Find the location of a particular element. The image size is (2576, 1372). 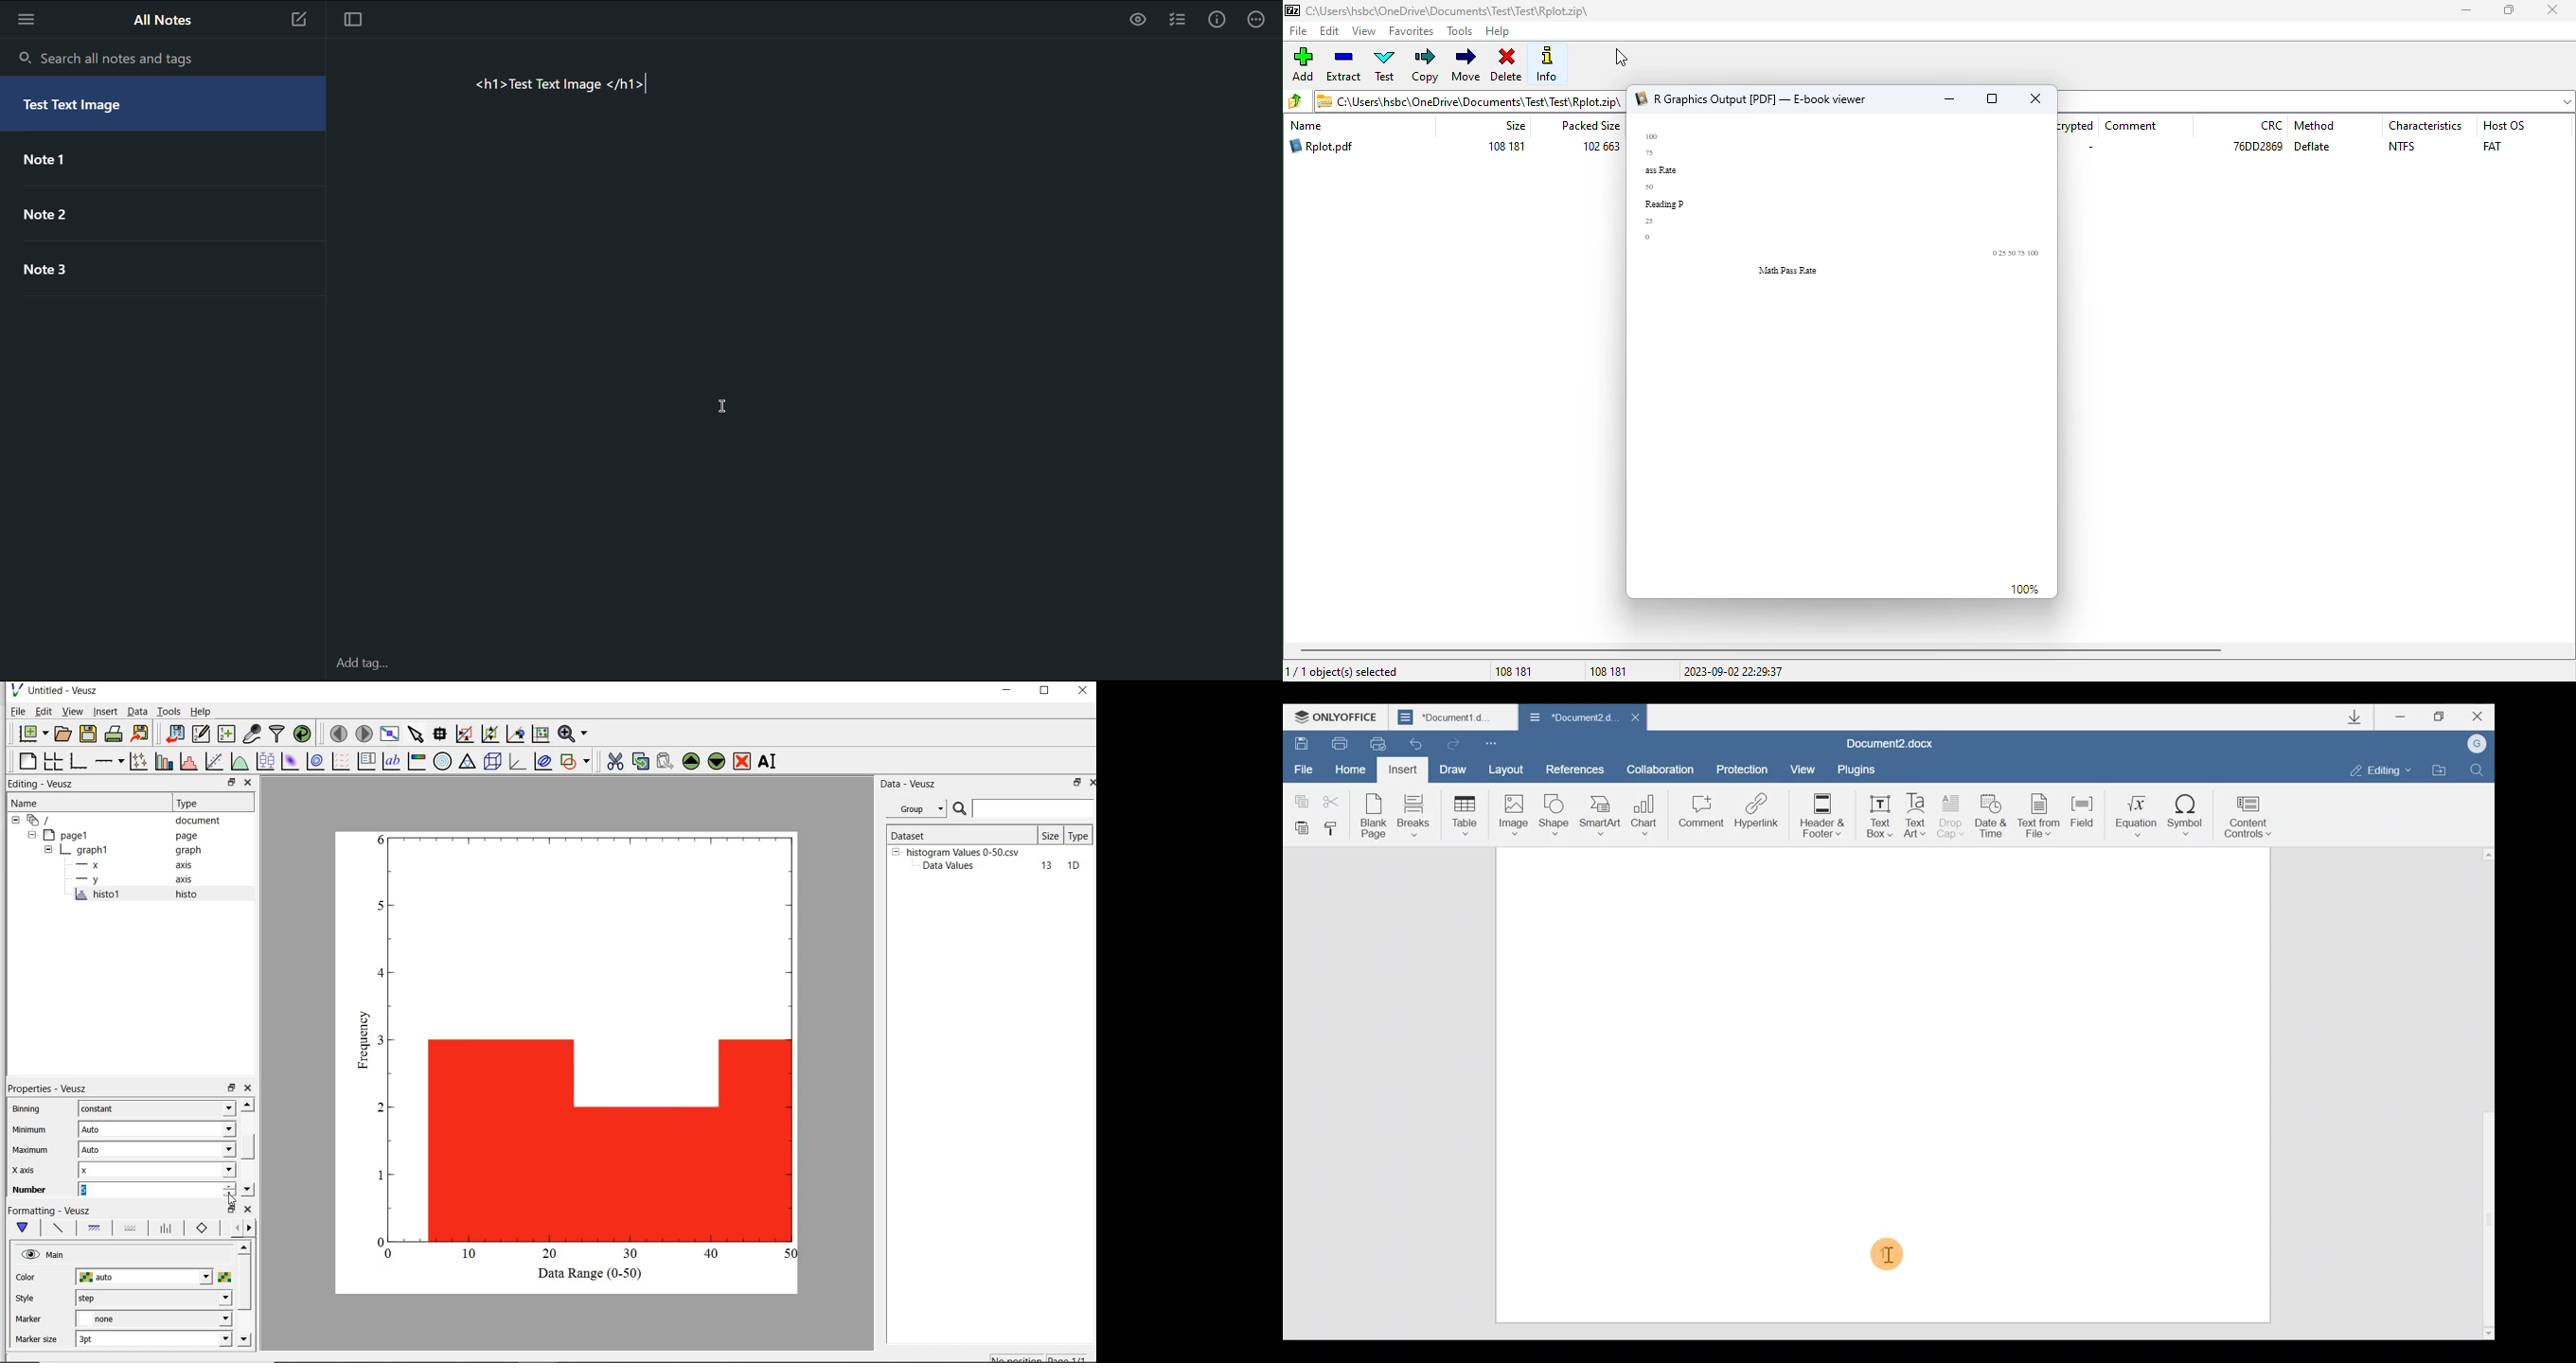

Collaboration is located at coordinates (1665, 768).